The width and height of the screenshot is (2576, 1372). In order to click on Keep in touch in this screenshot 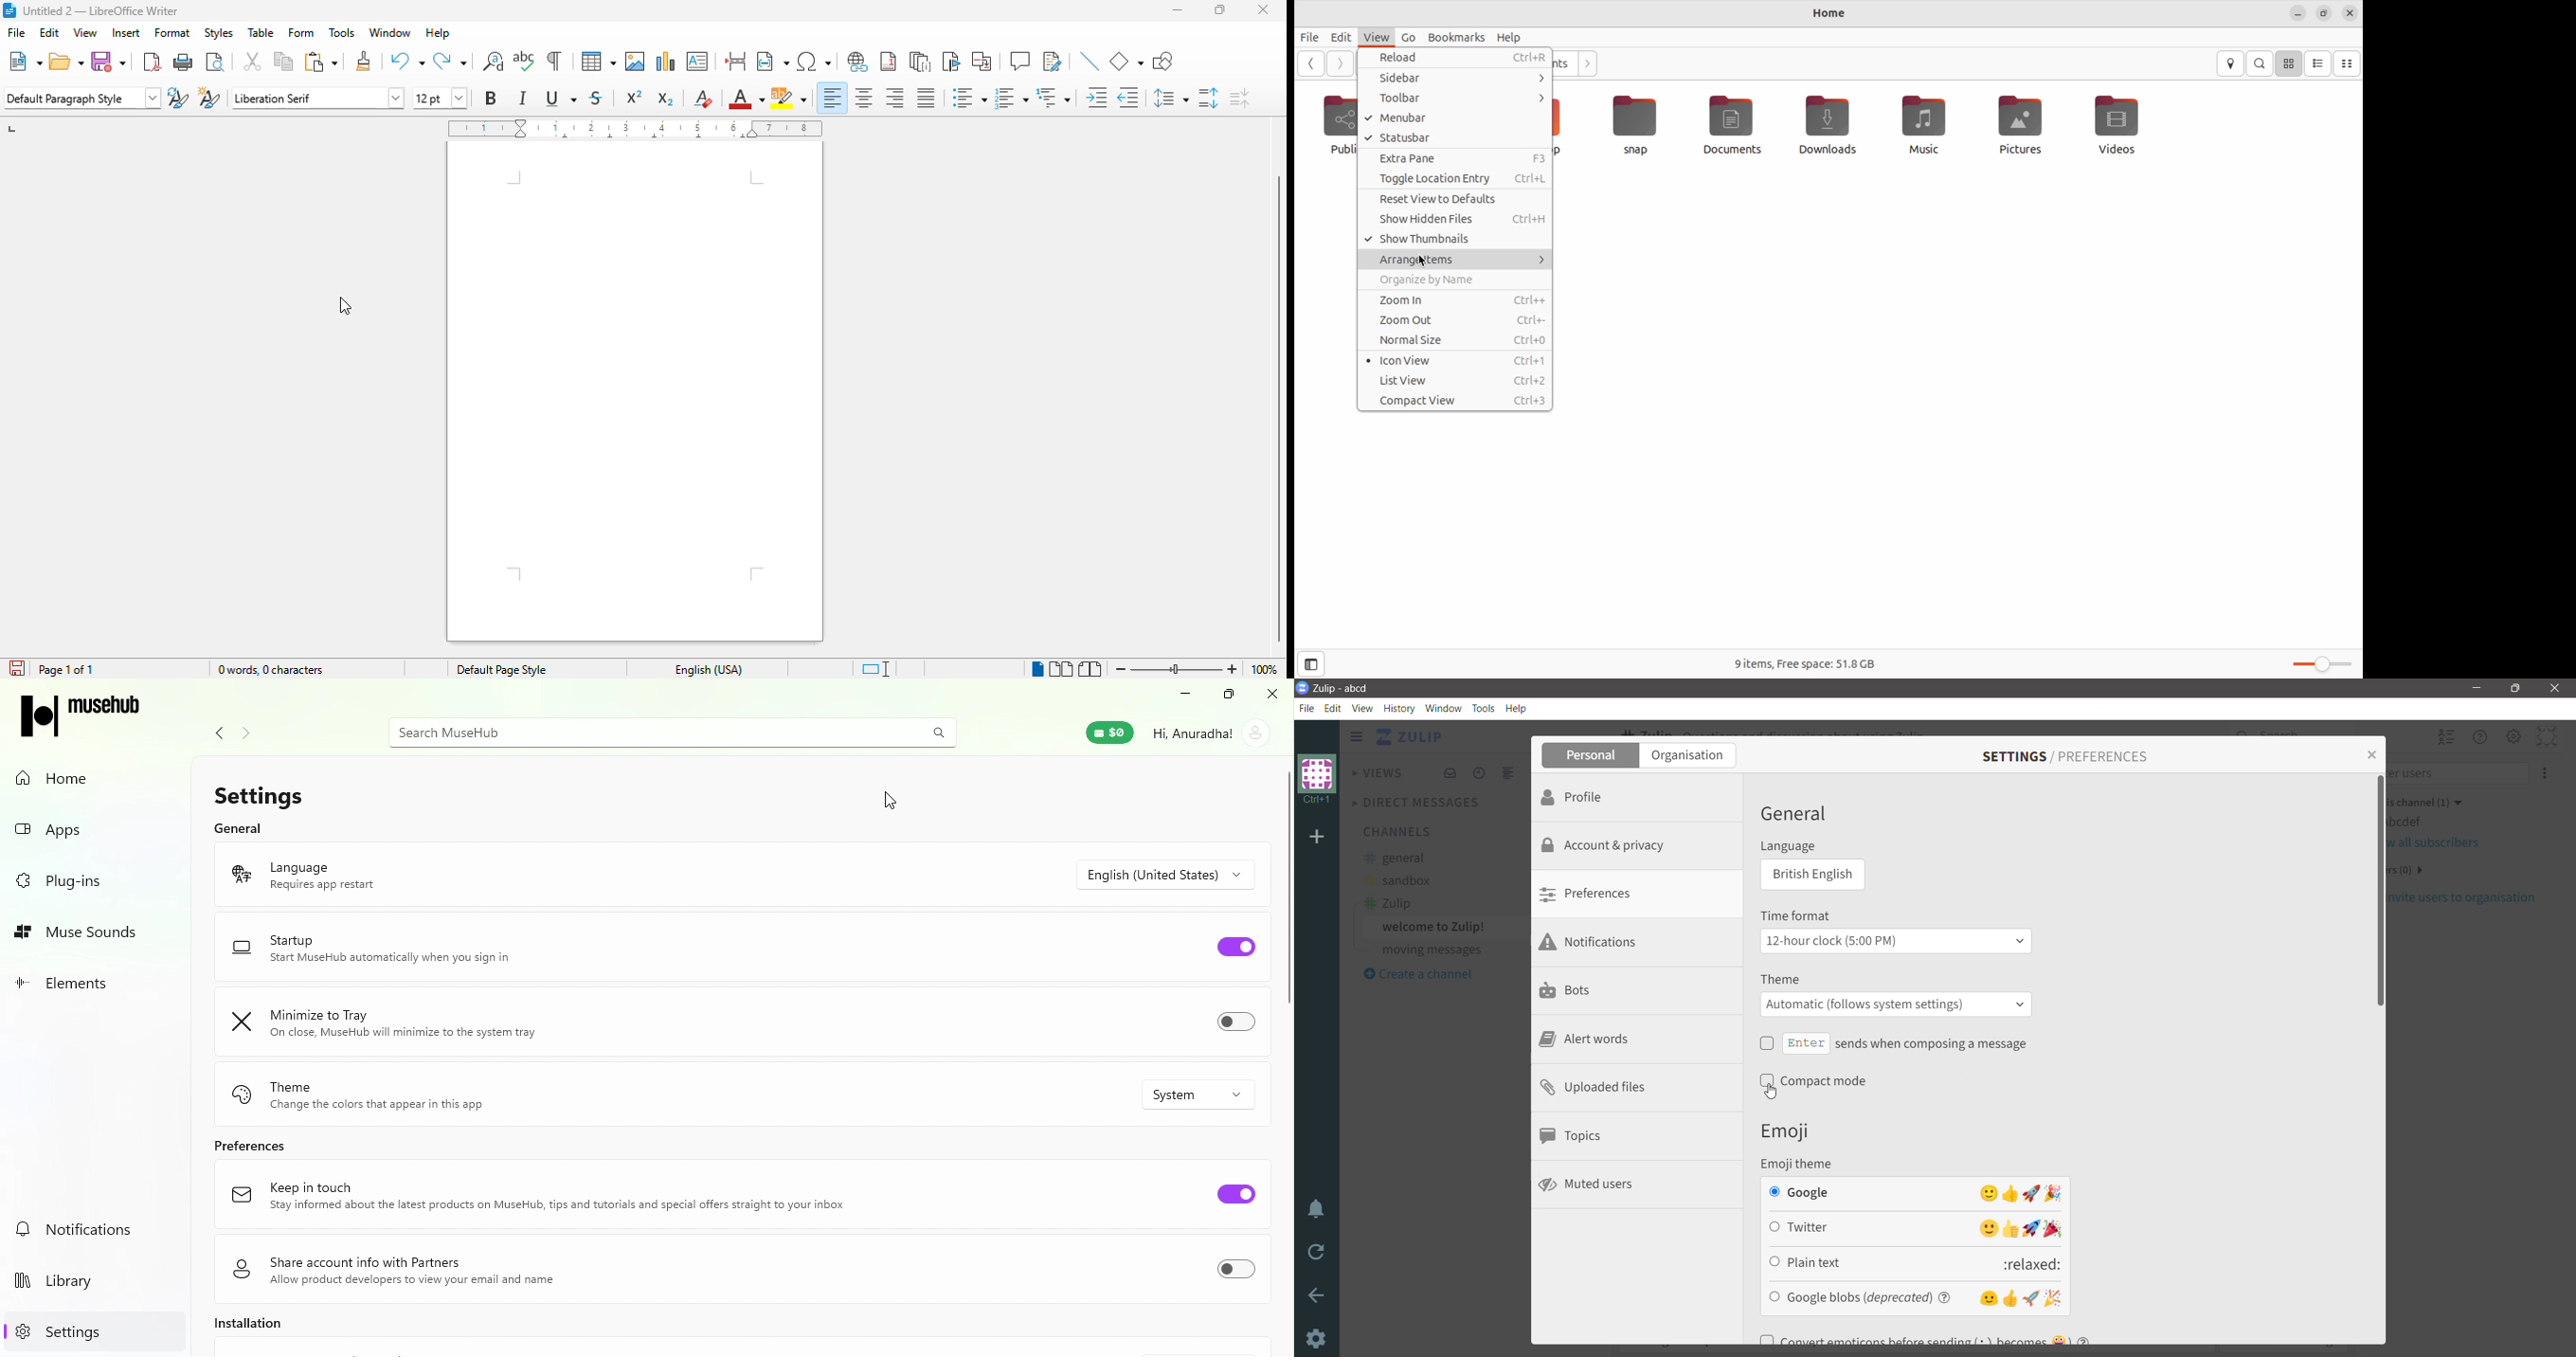, I will do `click(543, 1202)`.